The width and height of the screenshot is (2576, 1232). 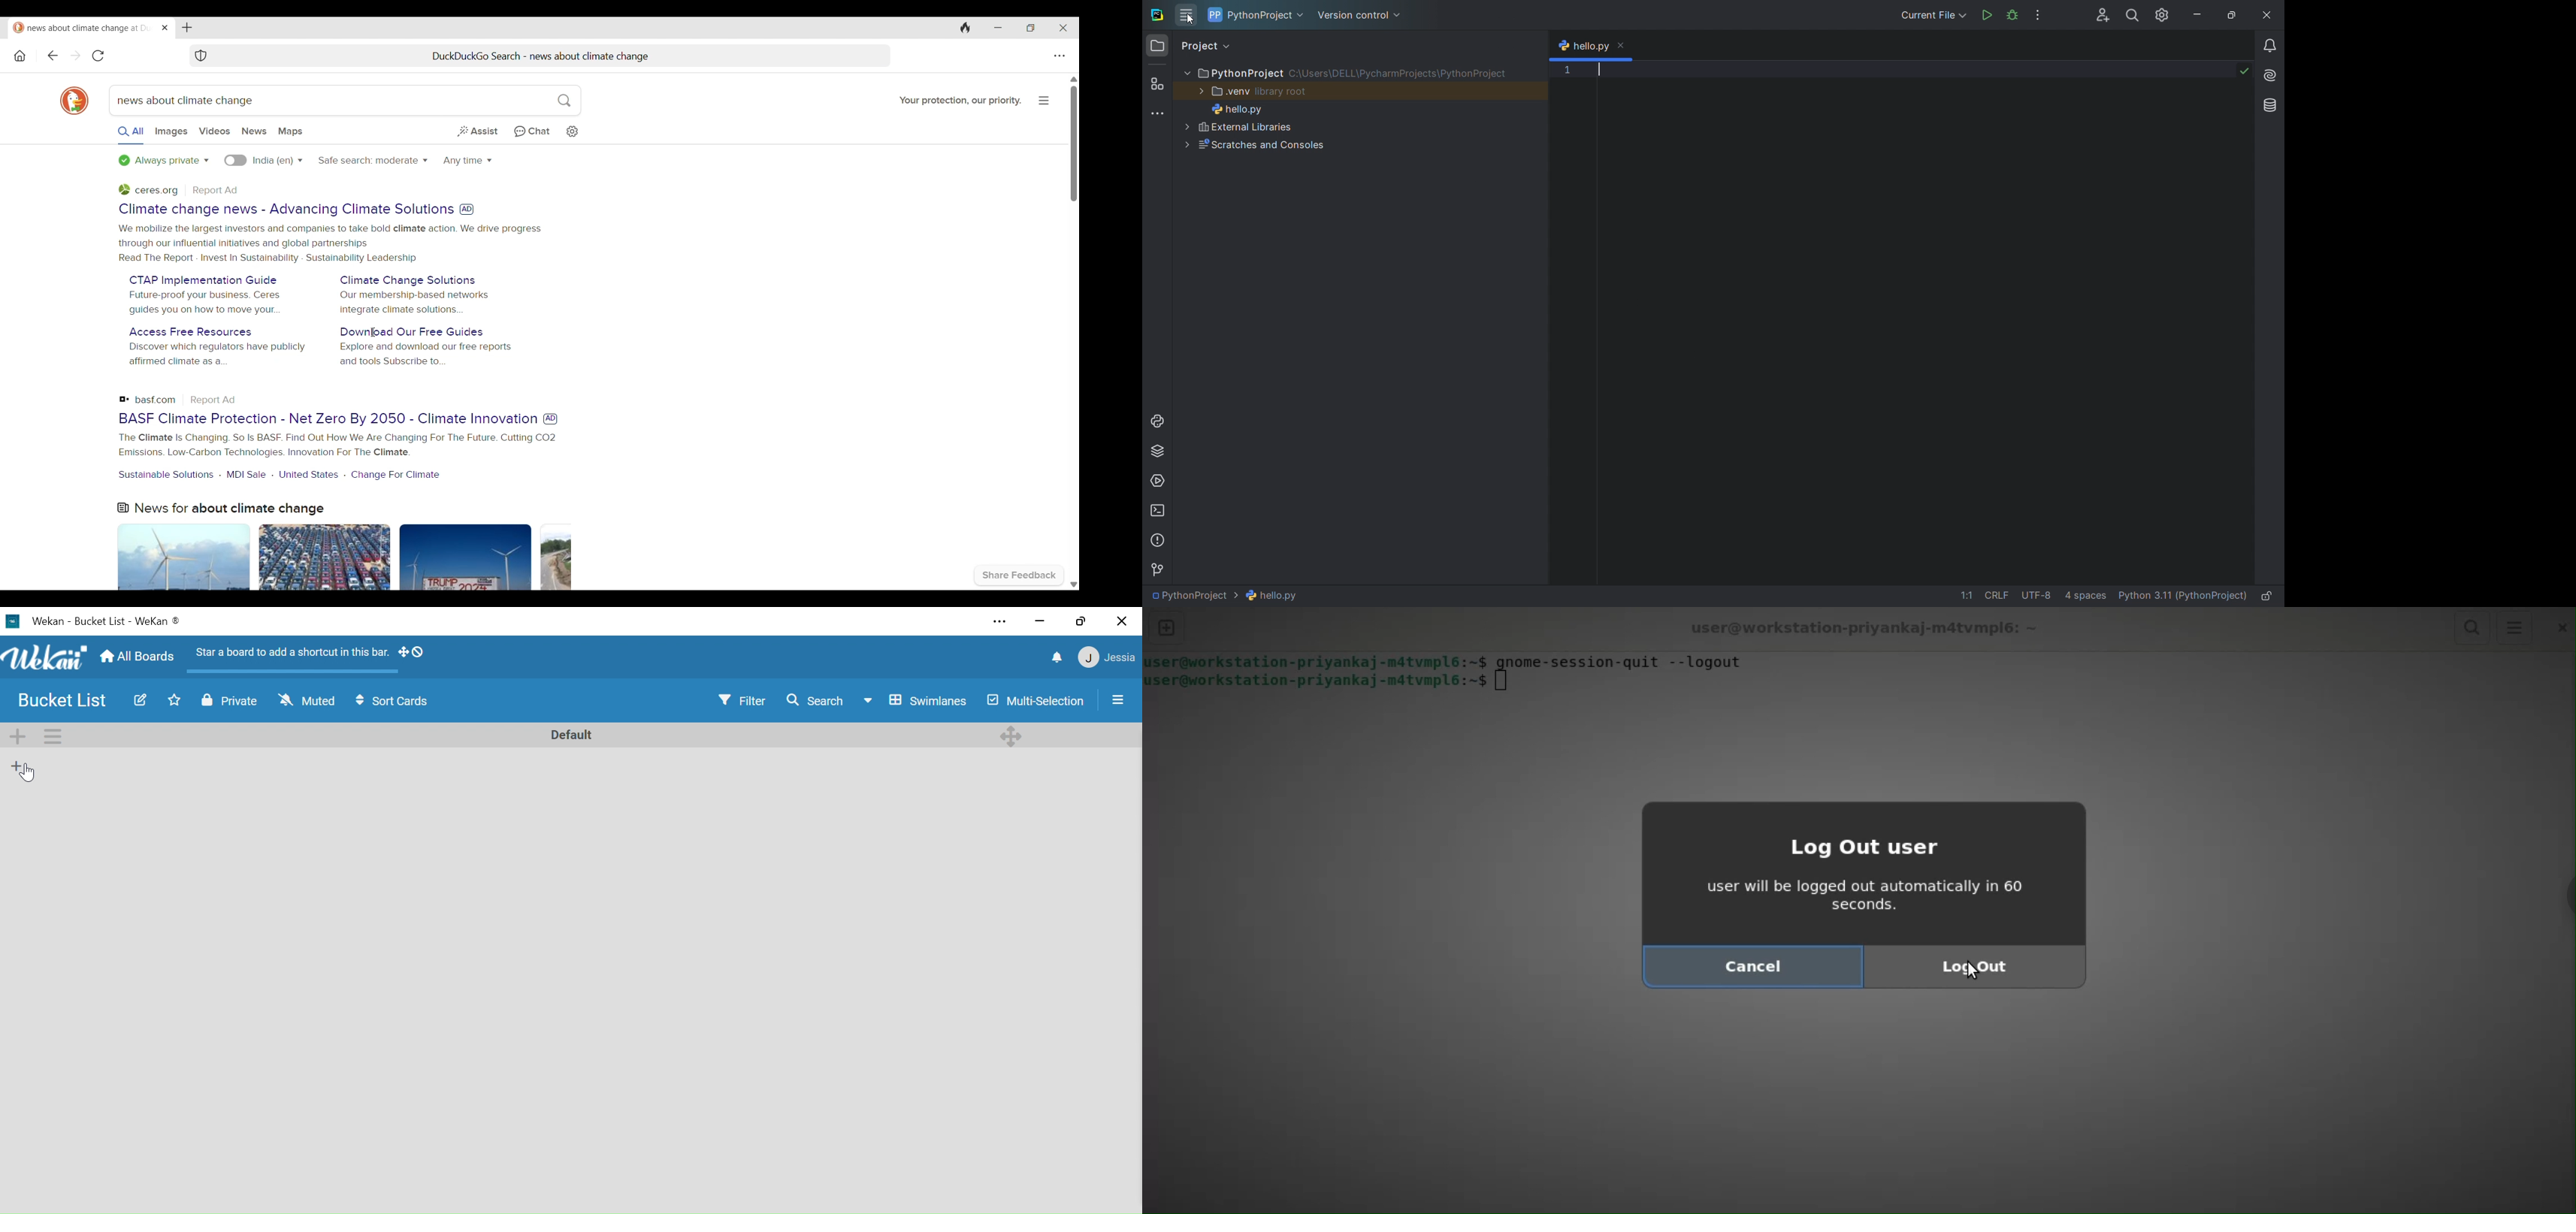 What do you see at coordinates (2559, 629) in the screenshot?
I see `close` at bounding box center [2559, 629].